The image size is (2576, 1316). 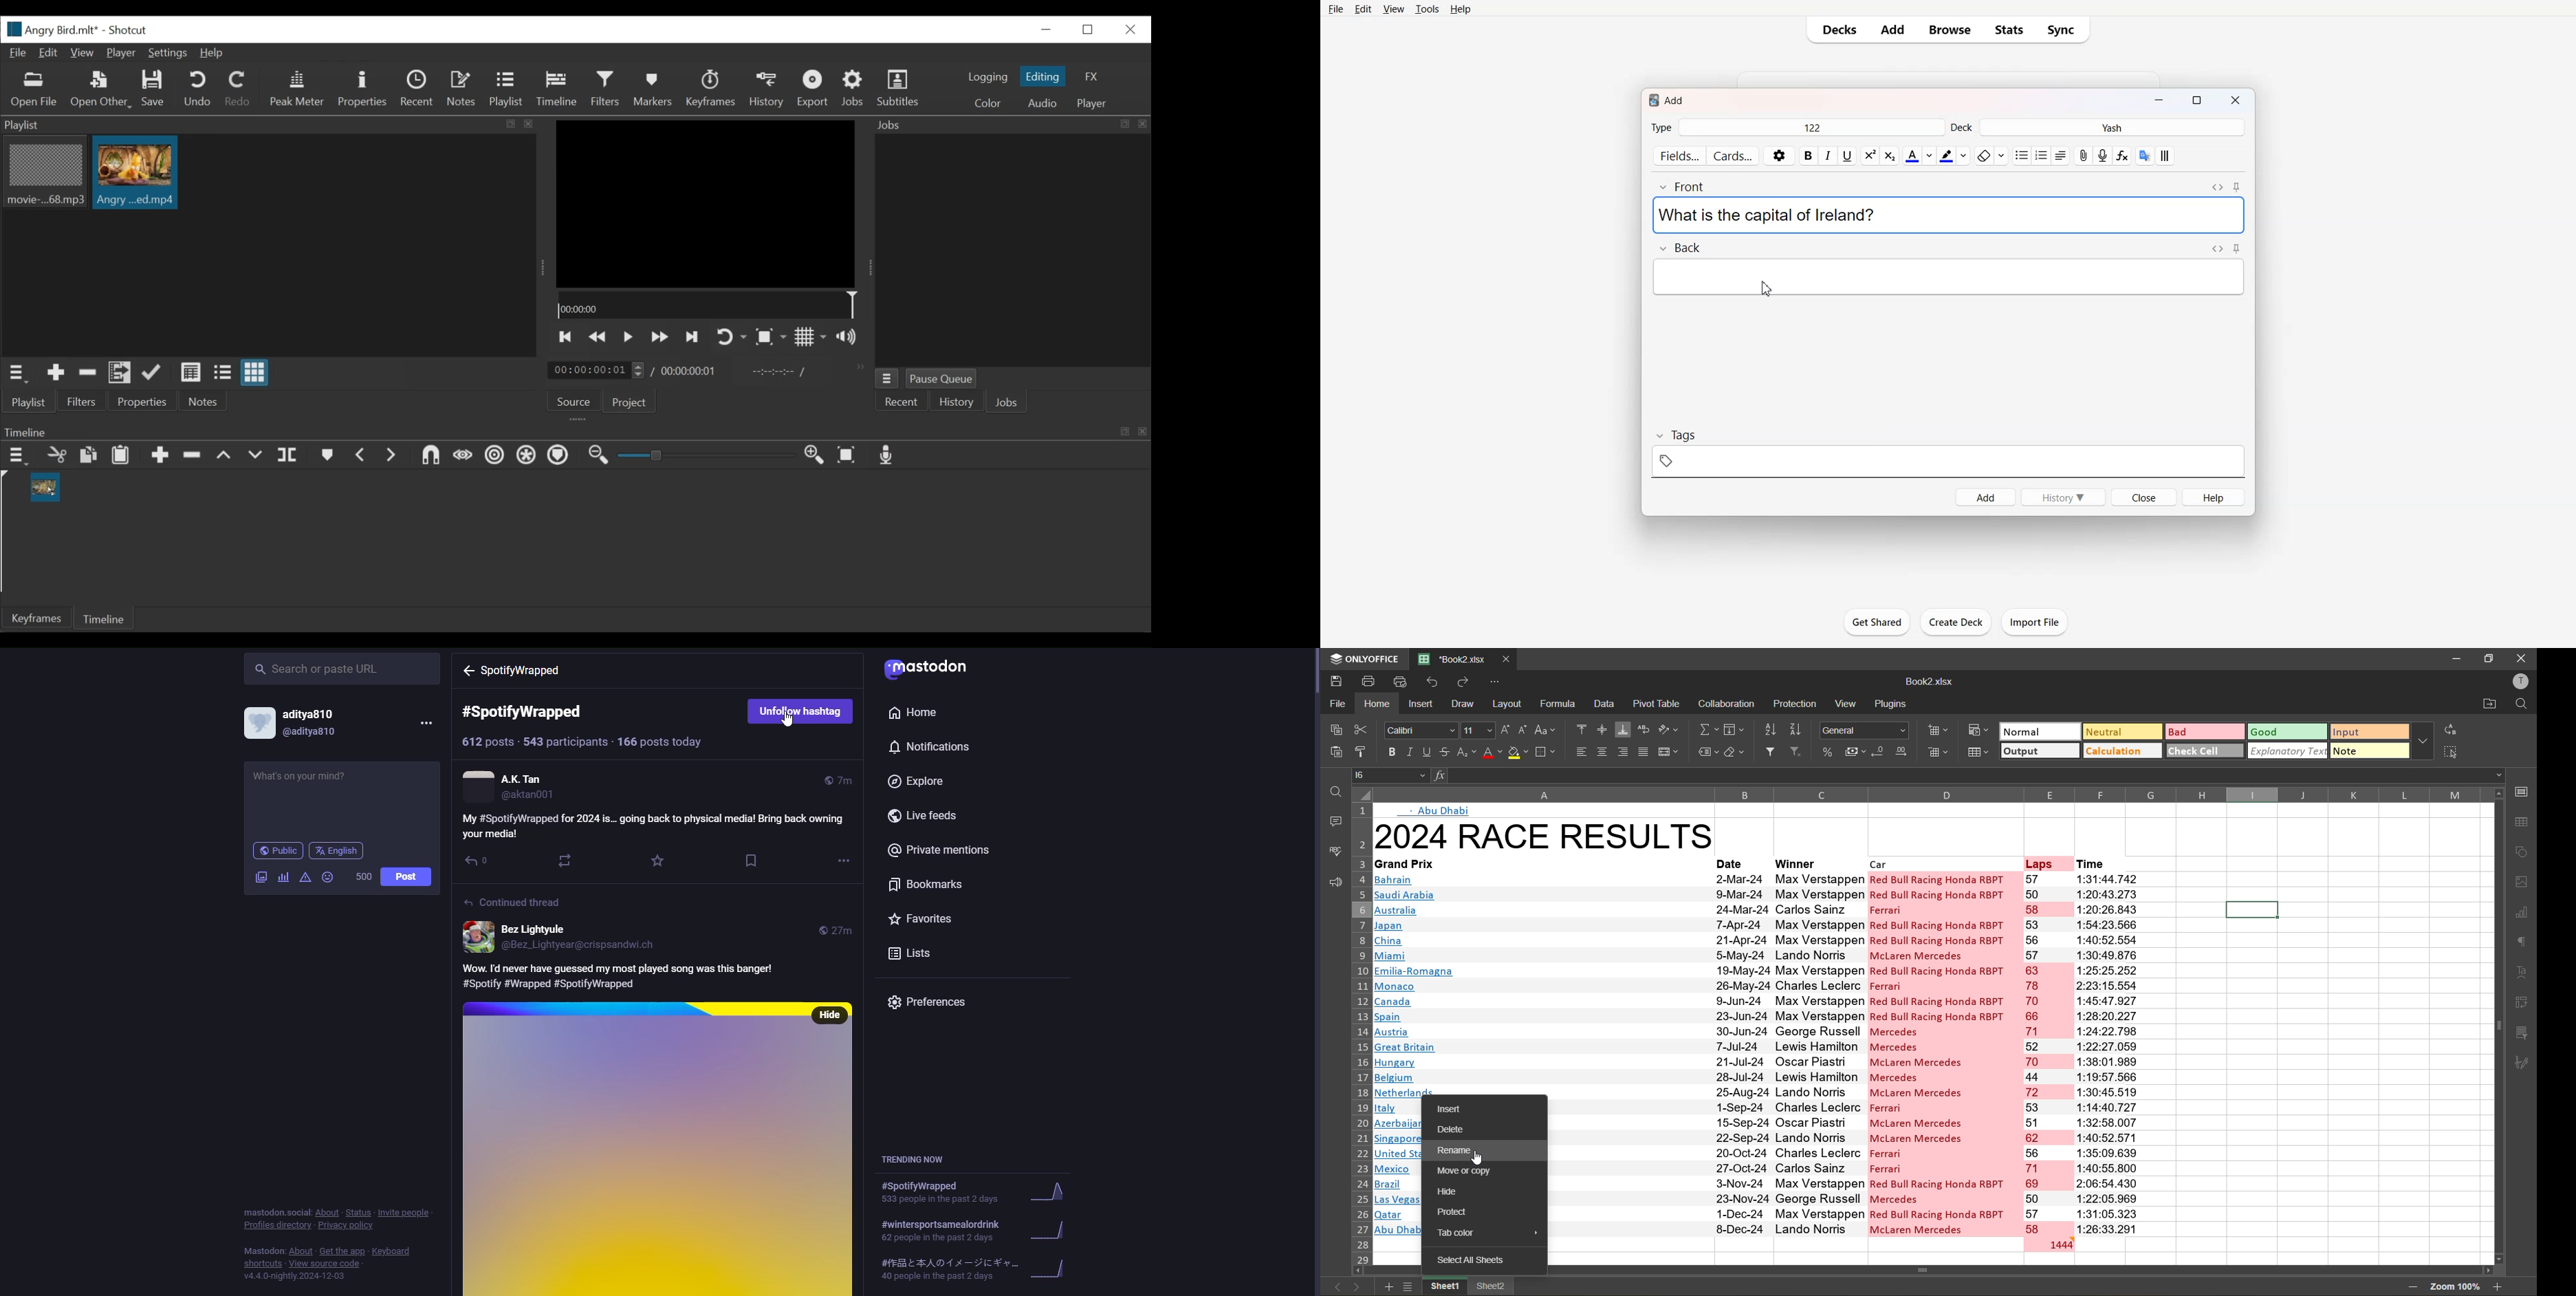 What do you see at coordinates (1808, 156) in the screenshot?
I see `Bold` at bounding box center [1808, 156].